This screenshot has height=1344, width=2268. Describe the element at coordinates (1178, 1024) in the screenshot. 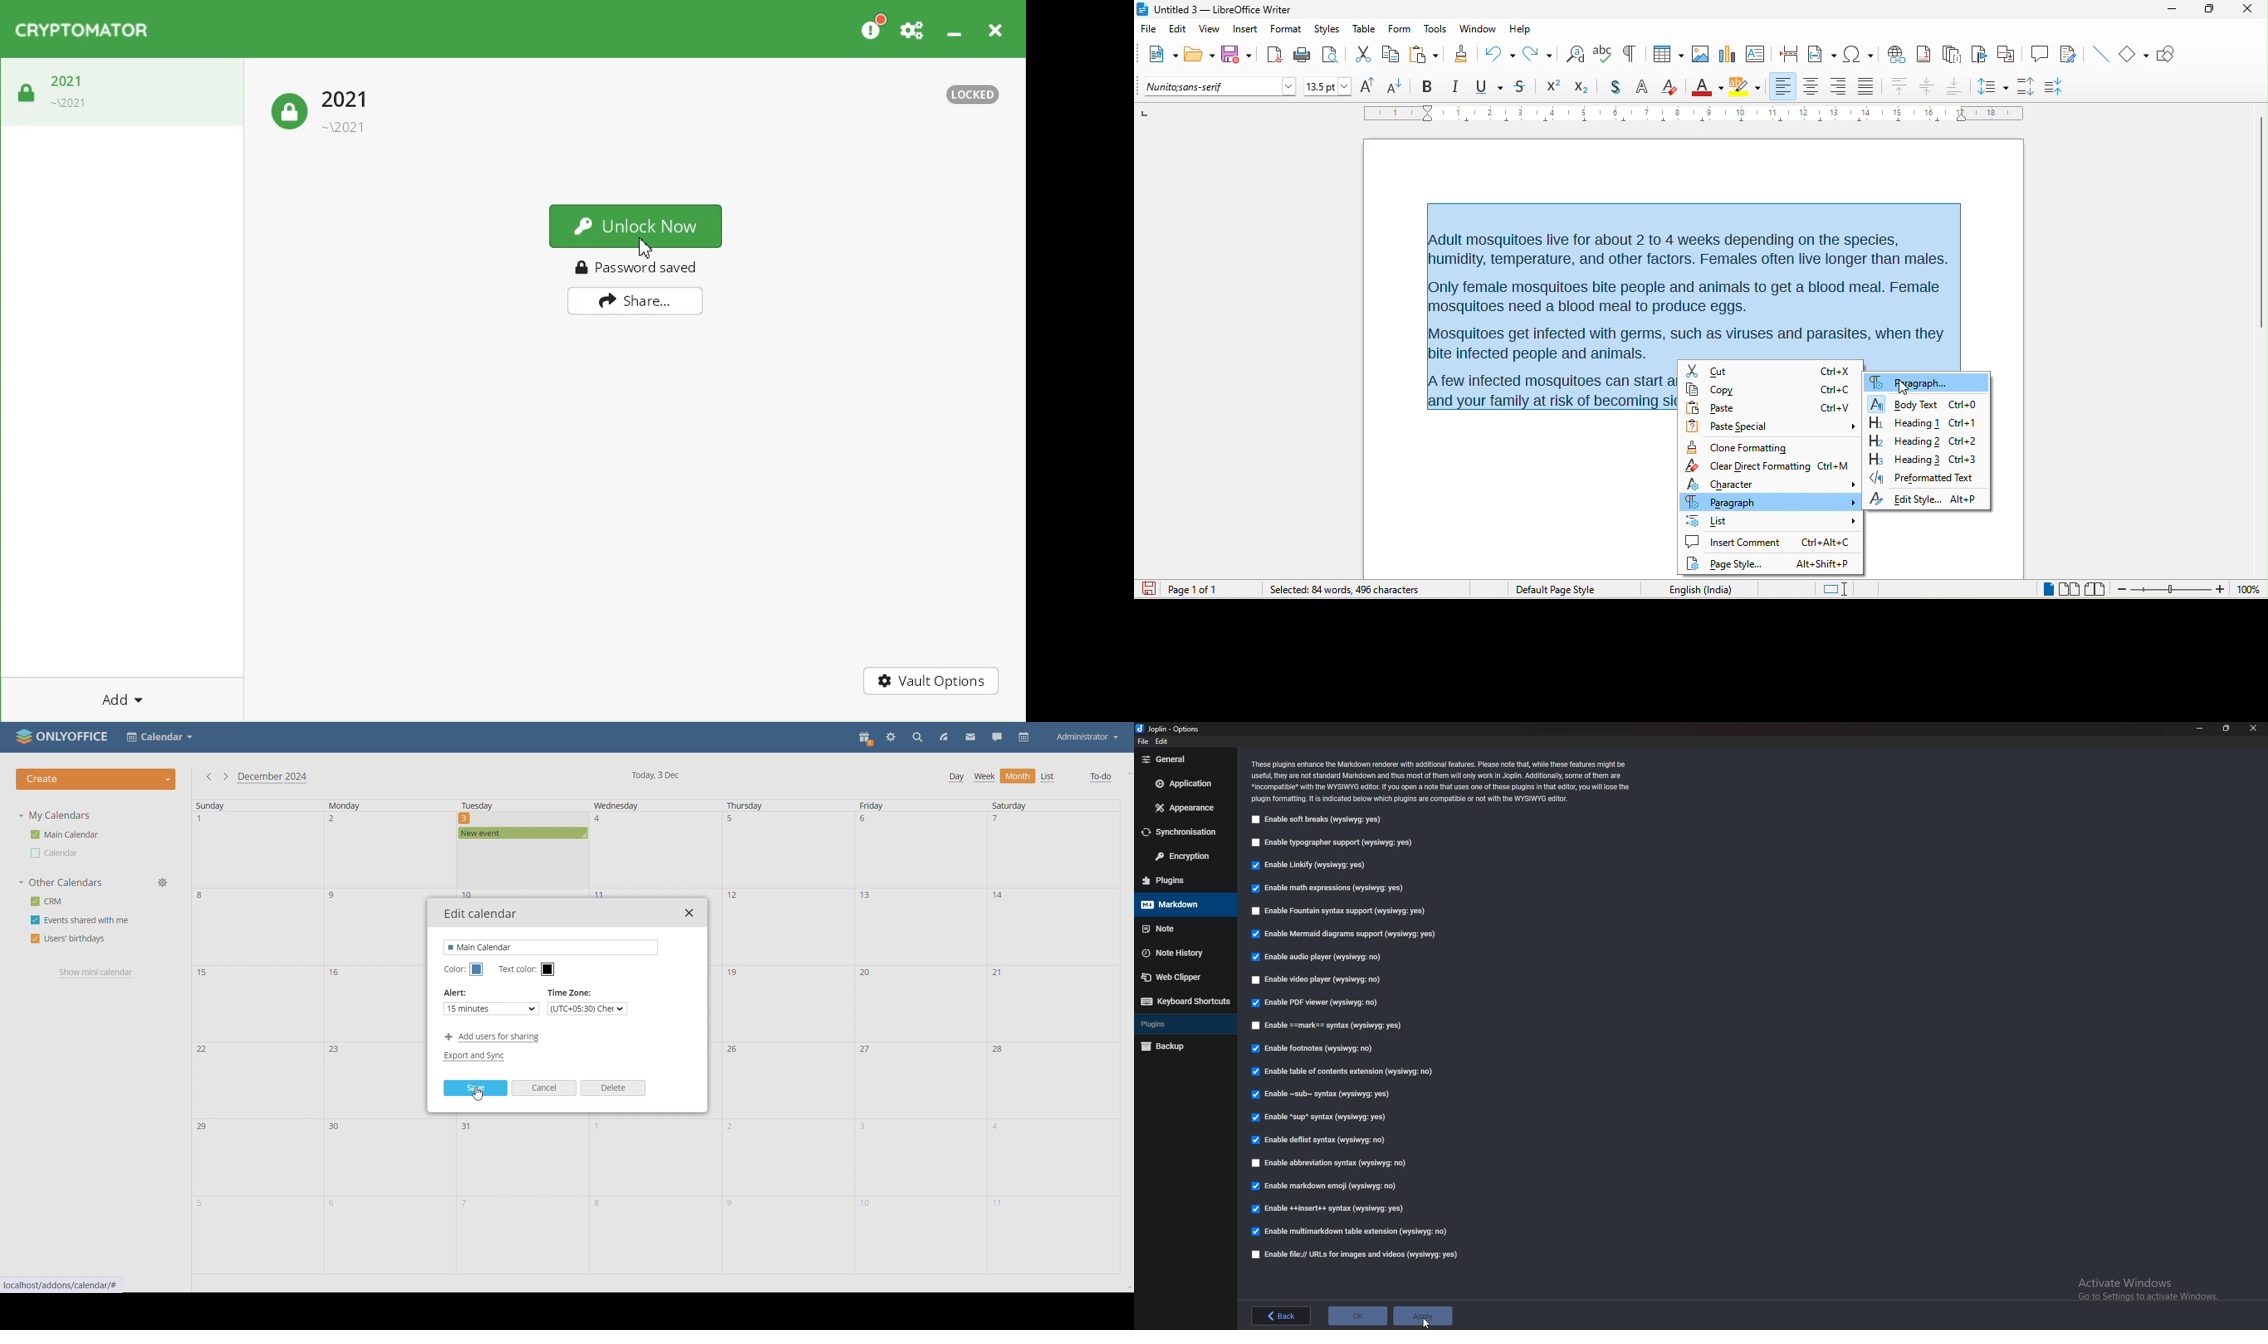

I see `Plugins` at that location.